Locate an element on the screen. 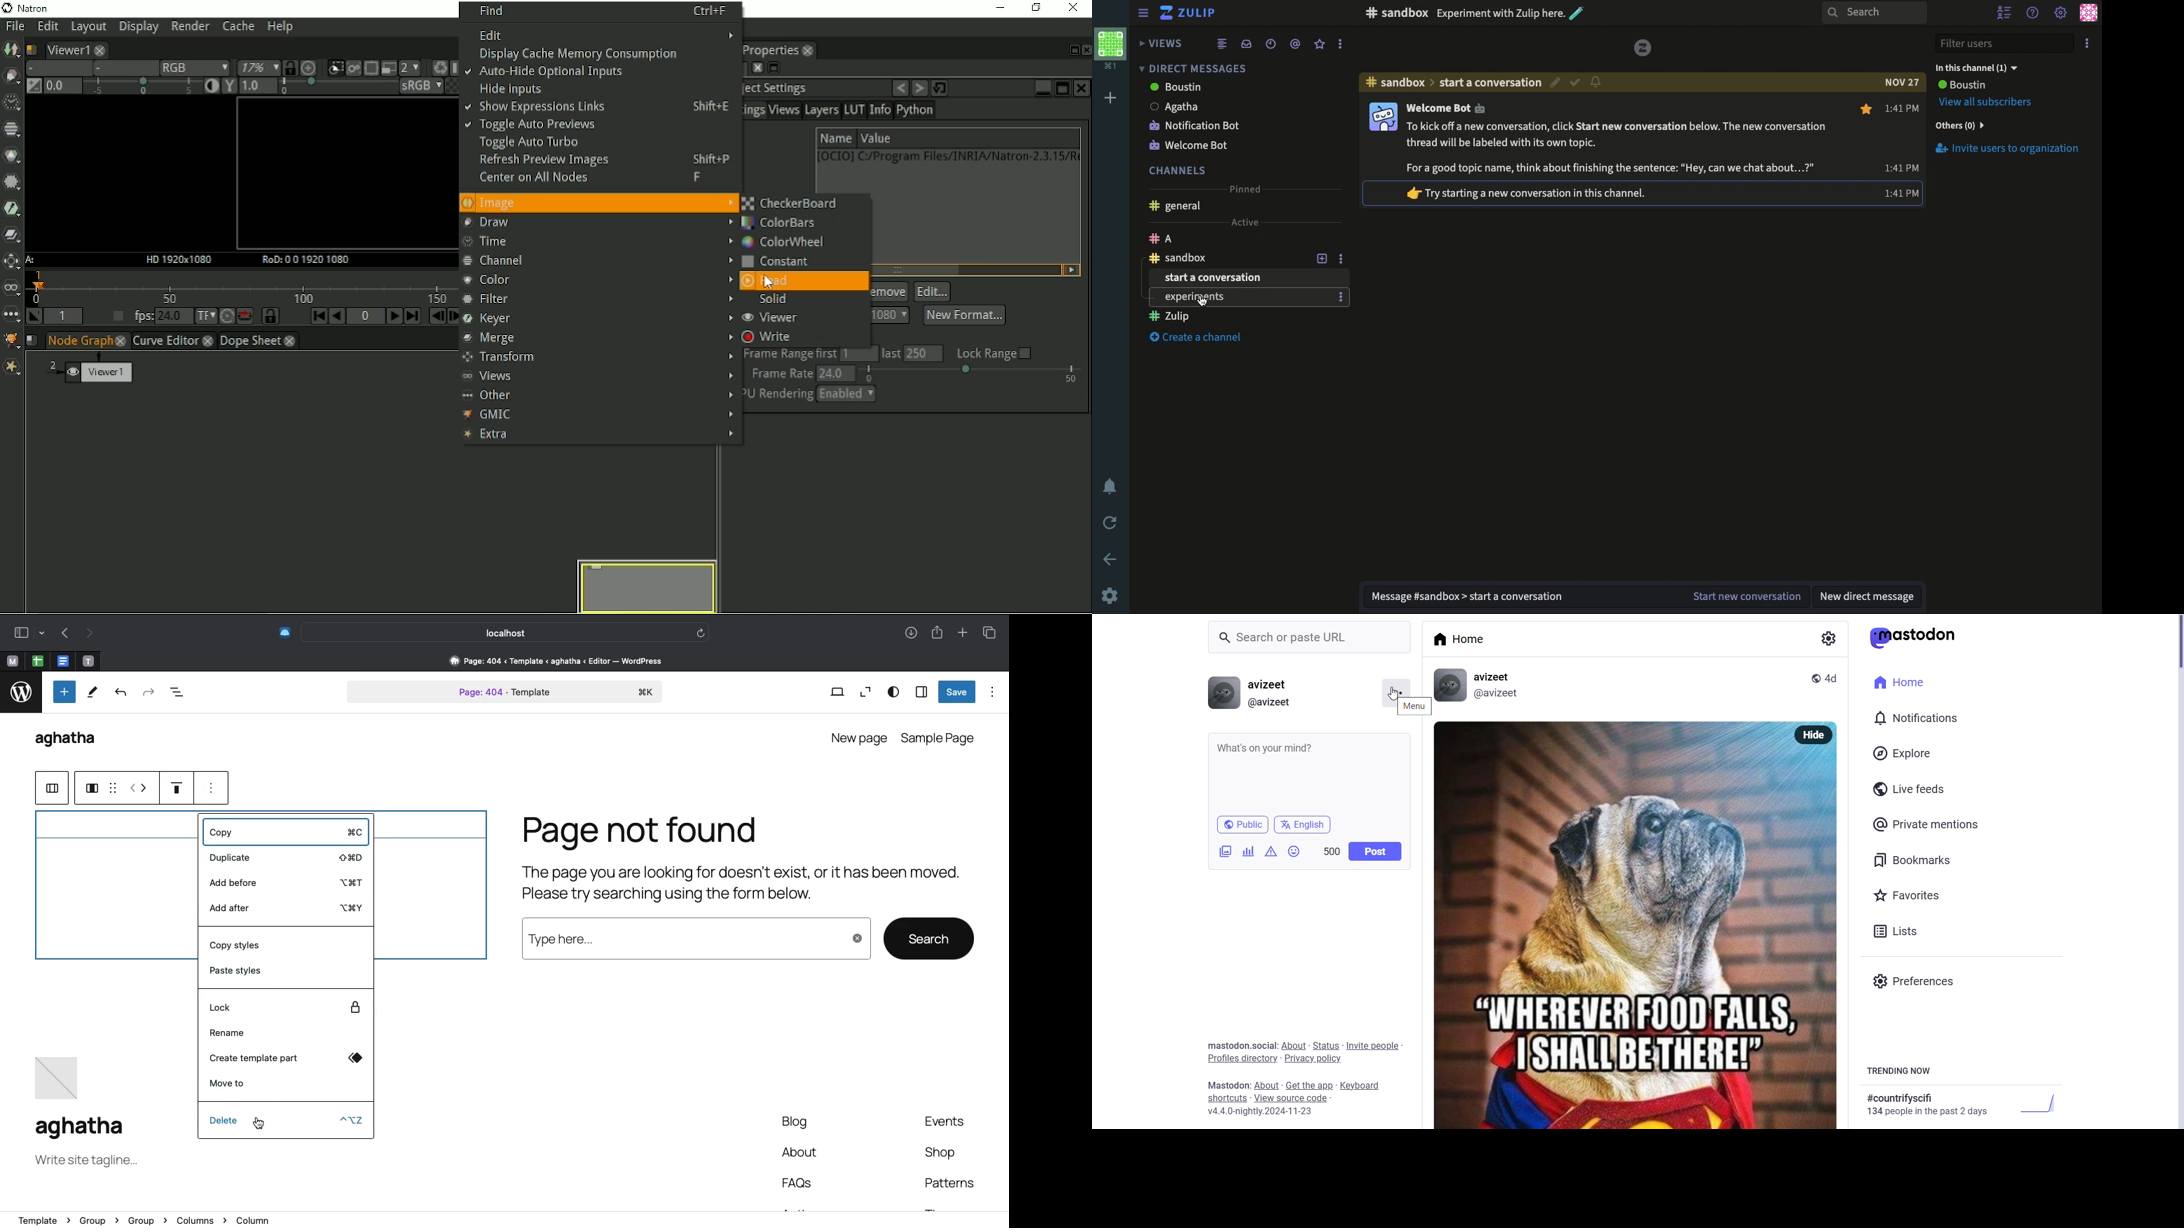 The image size is (2184, 1232). Filter users is located at coordinates (2005, 44).